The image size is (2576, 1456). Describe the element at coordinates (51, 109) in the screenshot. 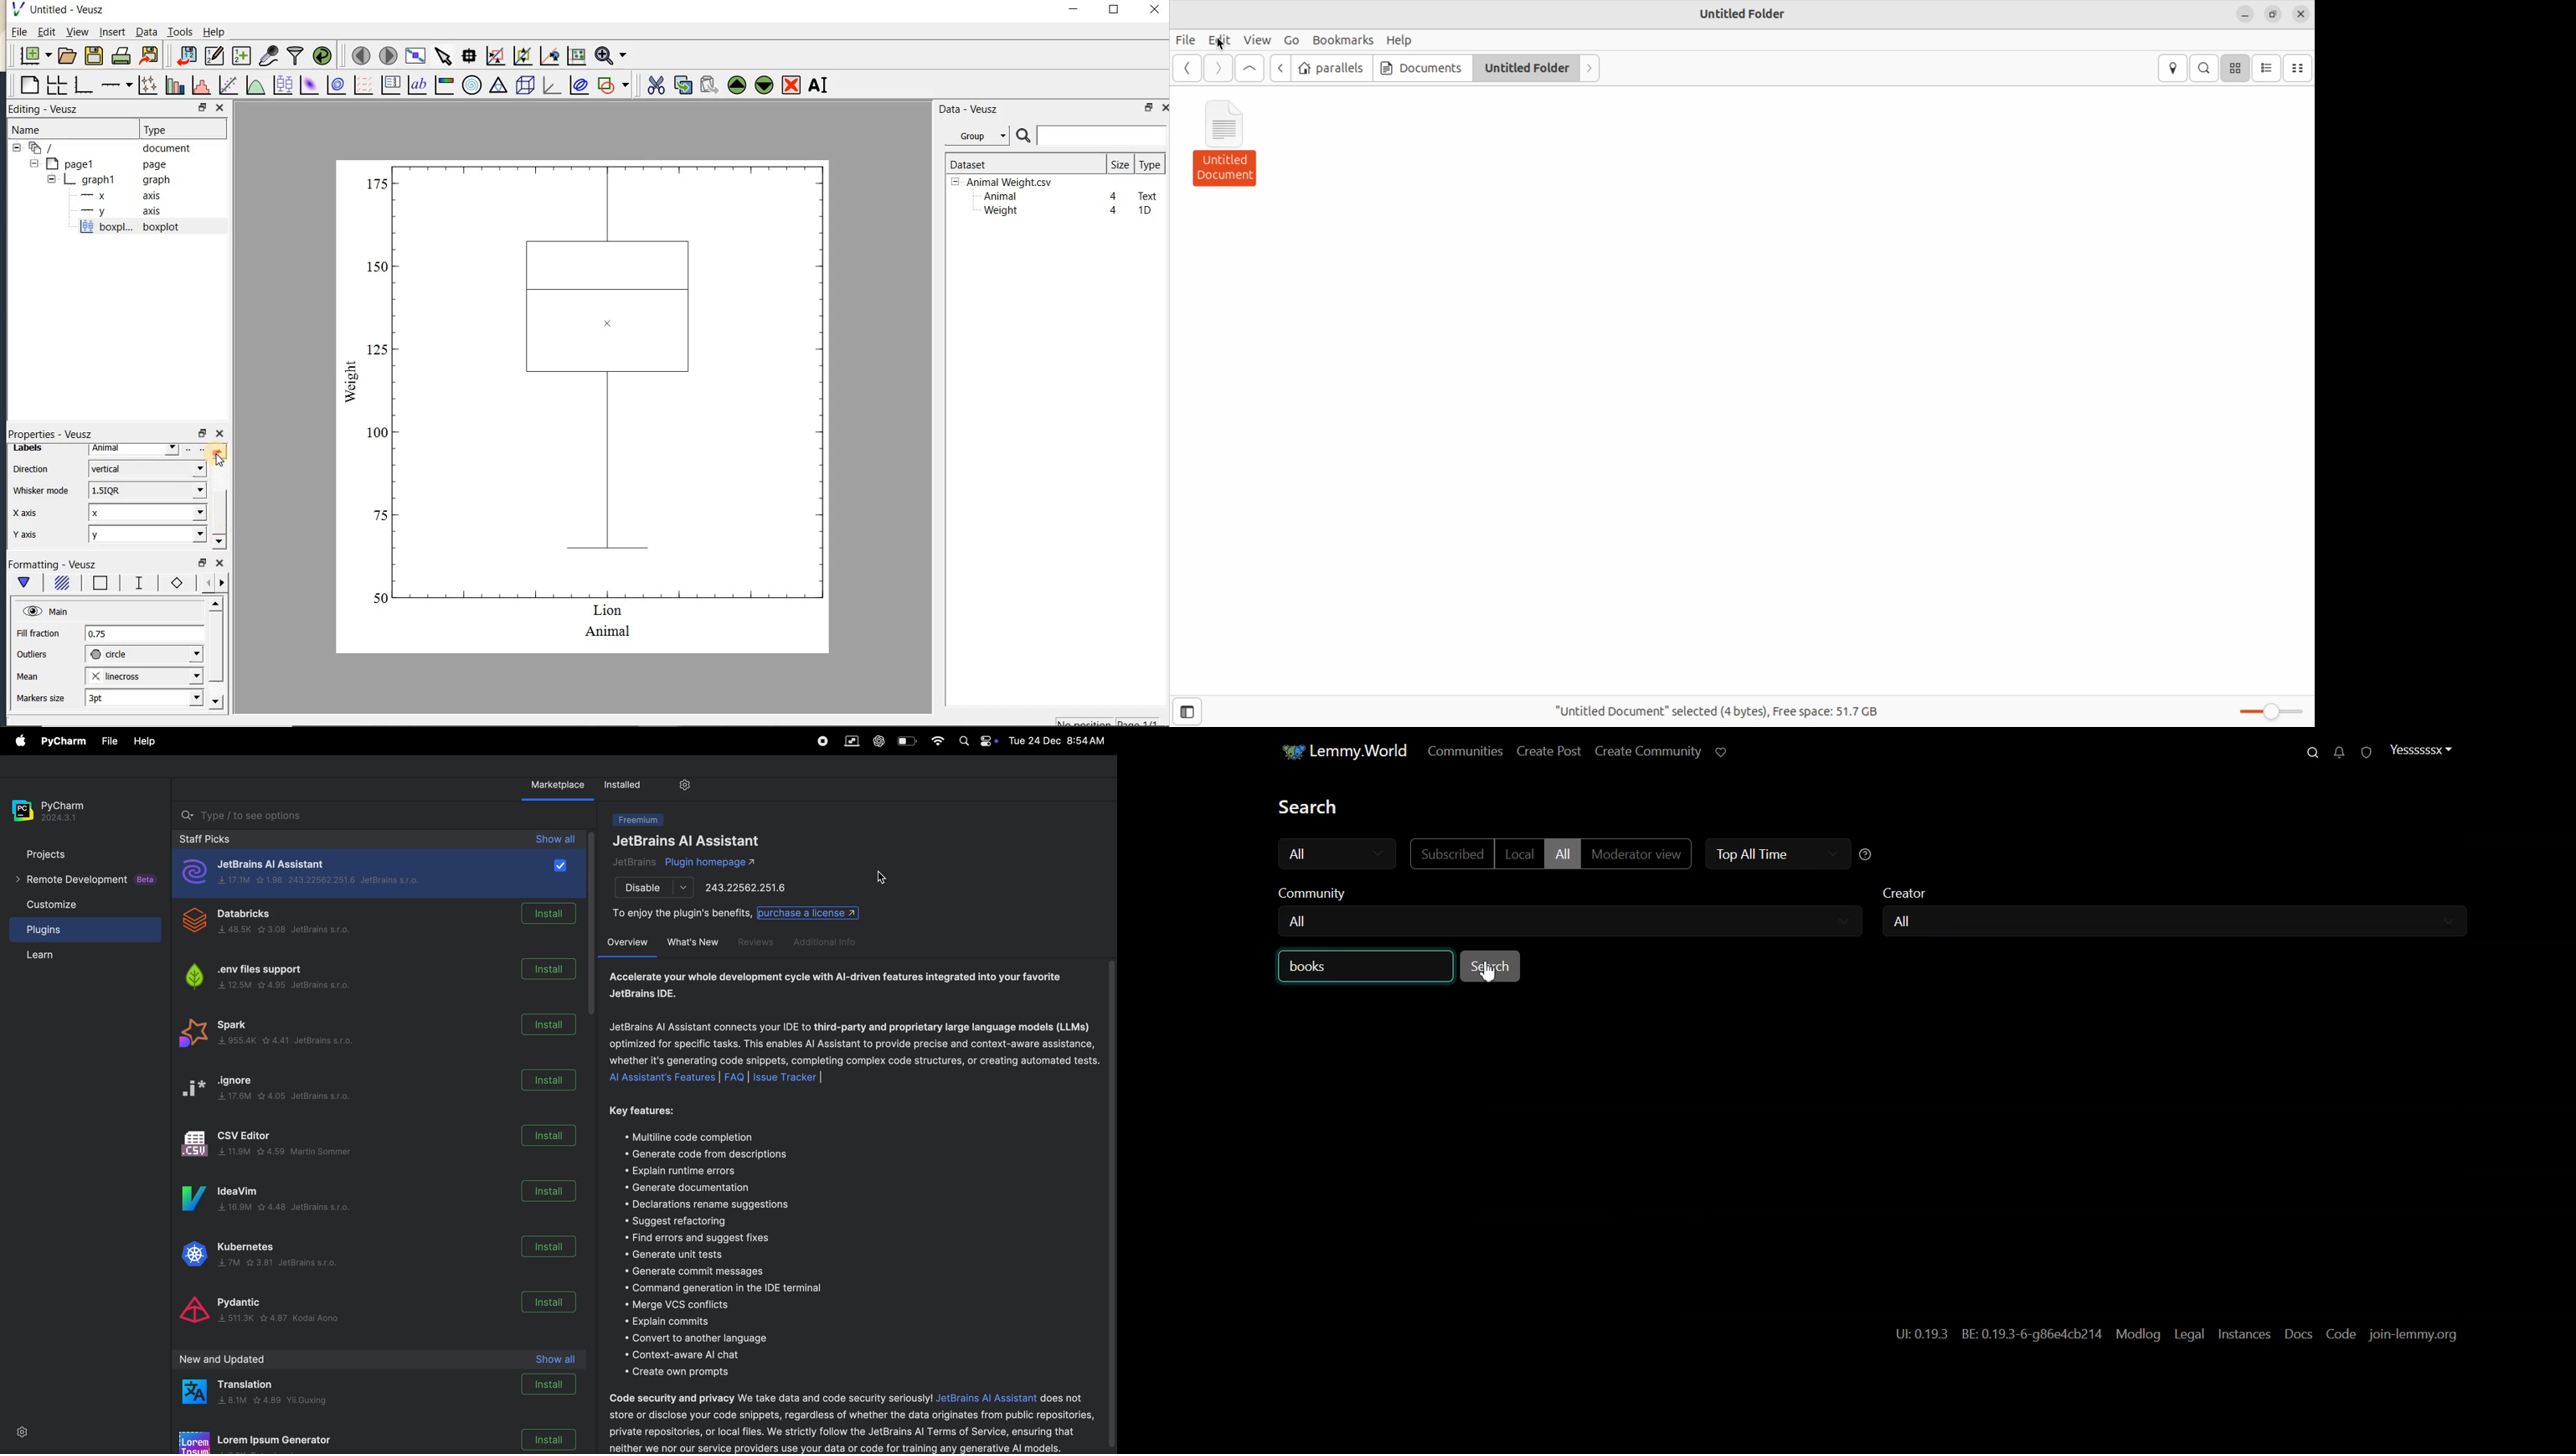

I see `Editing - Veusz` at that location.